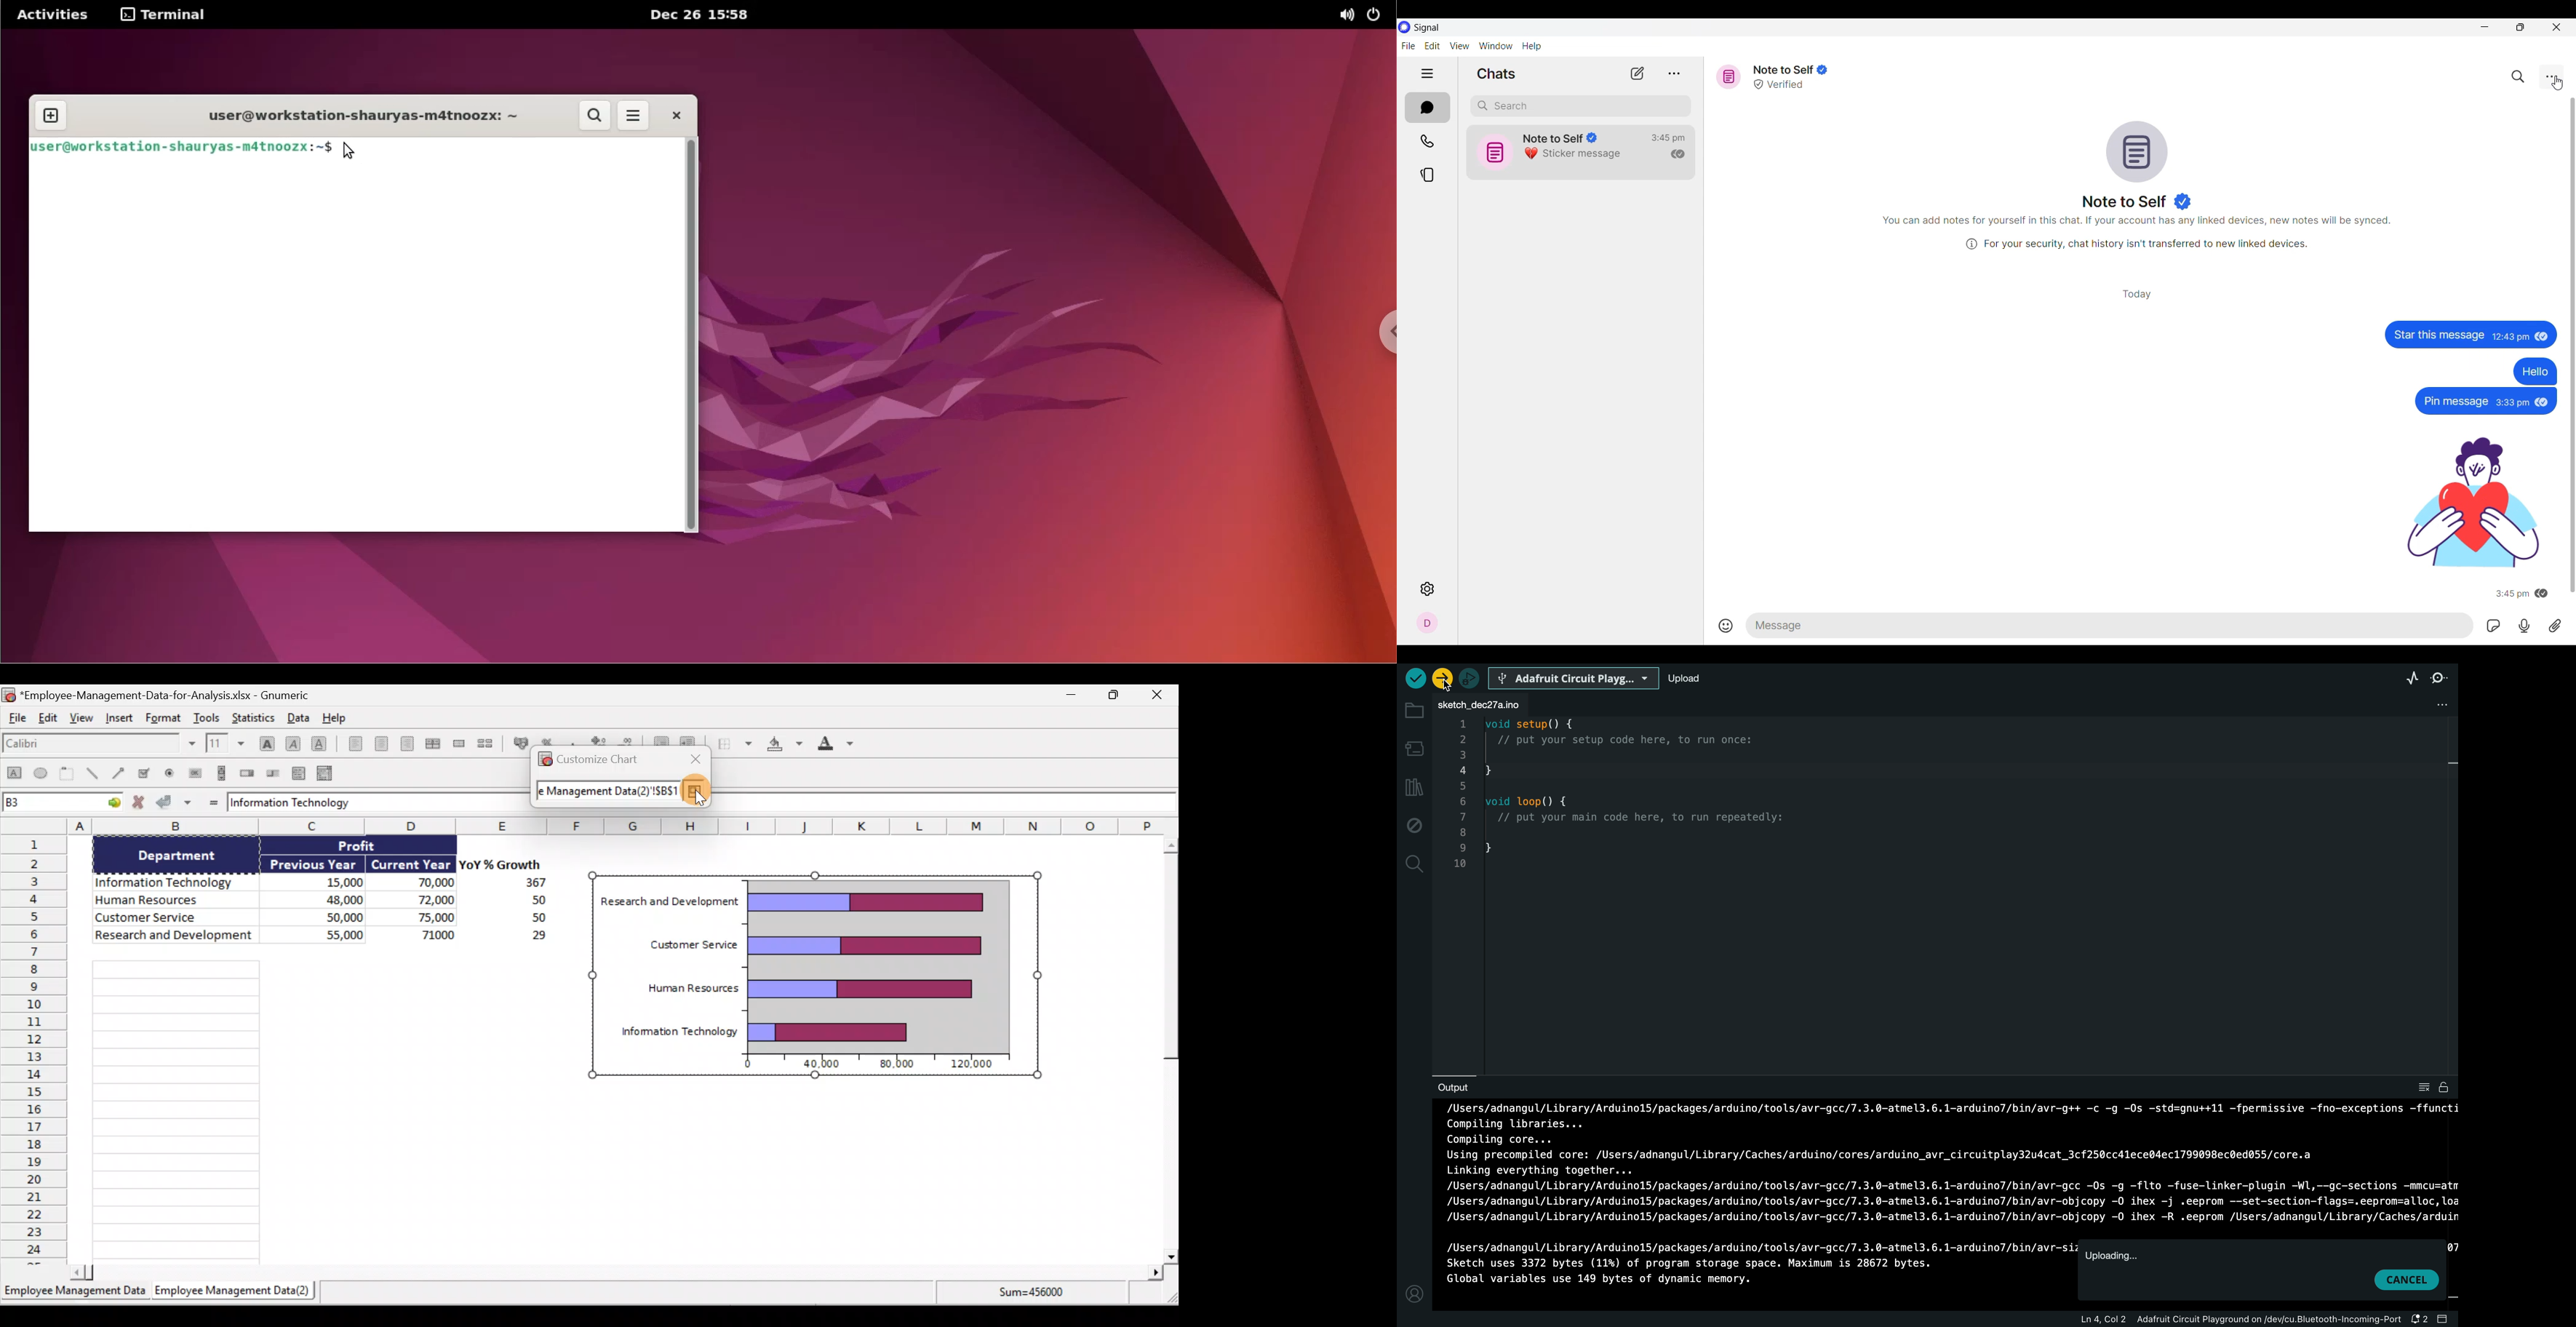 The height and width of the screenshot is (1344, 2576). What do you see at coordinates (490, 745) in the screenshot?
I see `Split a merged range of cells` at bounding box center [490, 745].